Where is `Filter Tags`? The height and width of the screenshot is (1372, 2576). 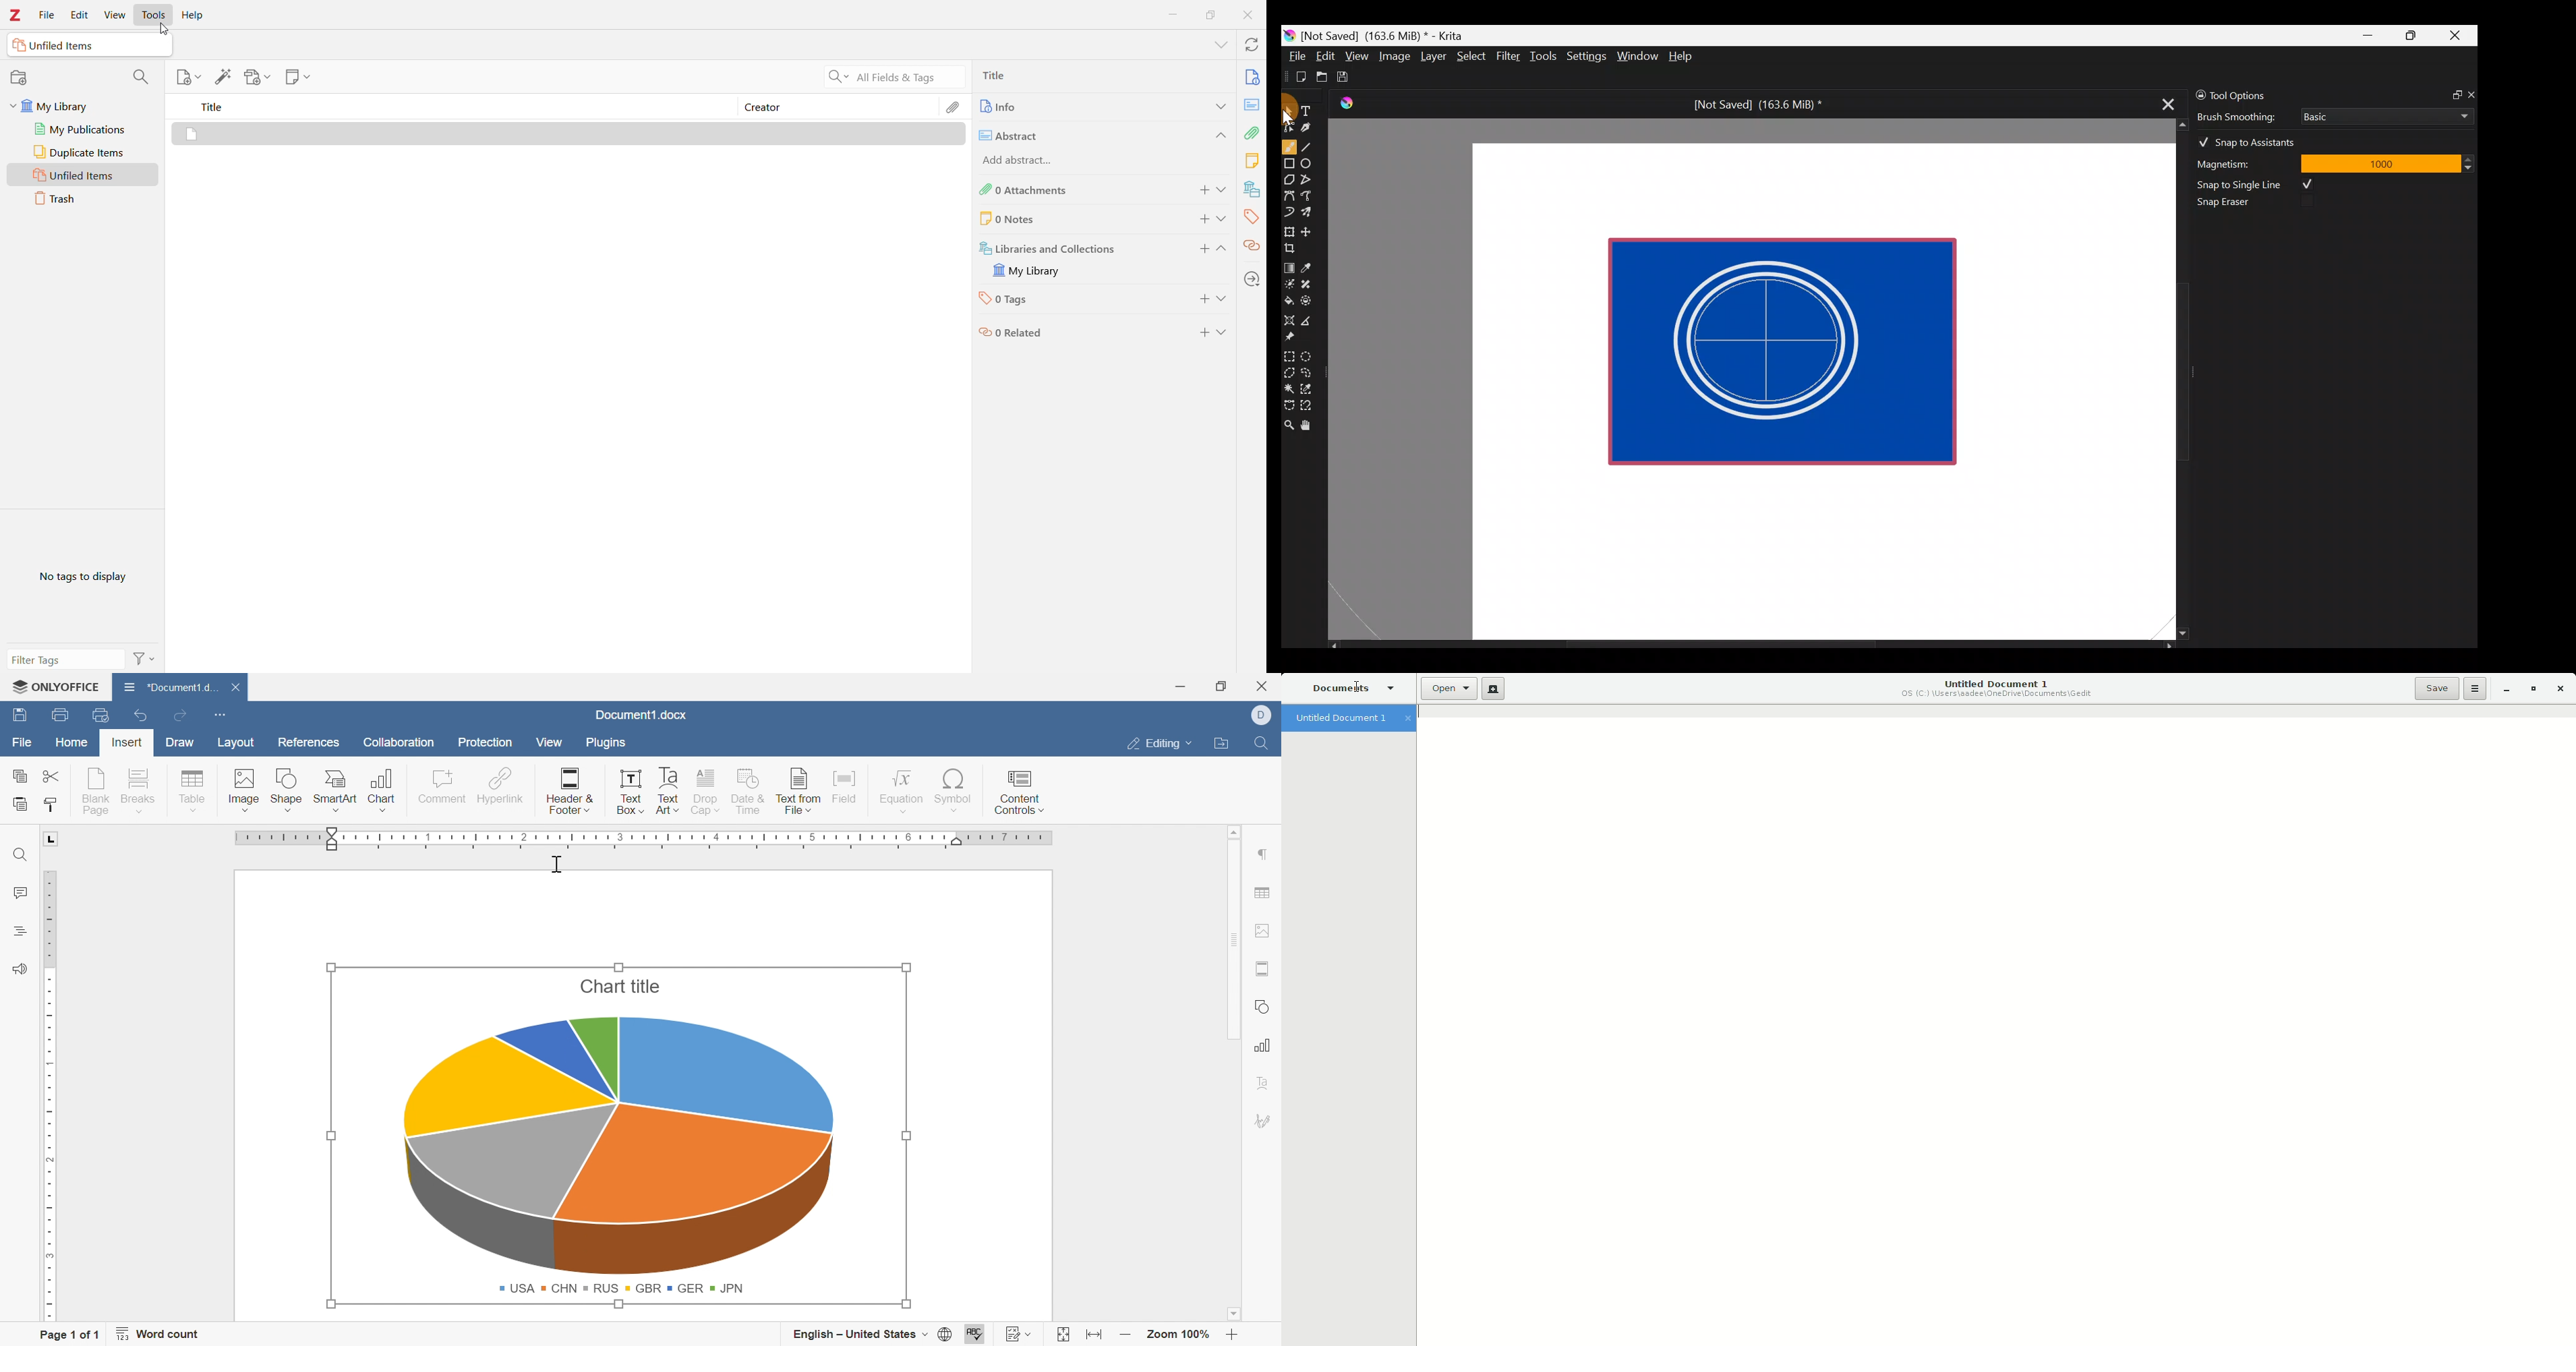 Filter Tags is located at coordinates (65, 660).